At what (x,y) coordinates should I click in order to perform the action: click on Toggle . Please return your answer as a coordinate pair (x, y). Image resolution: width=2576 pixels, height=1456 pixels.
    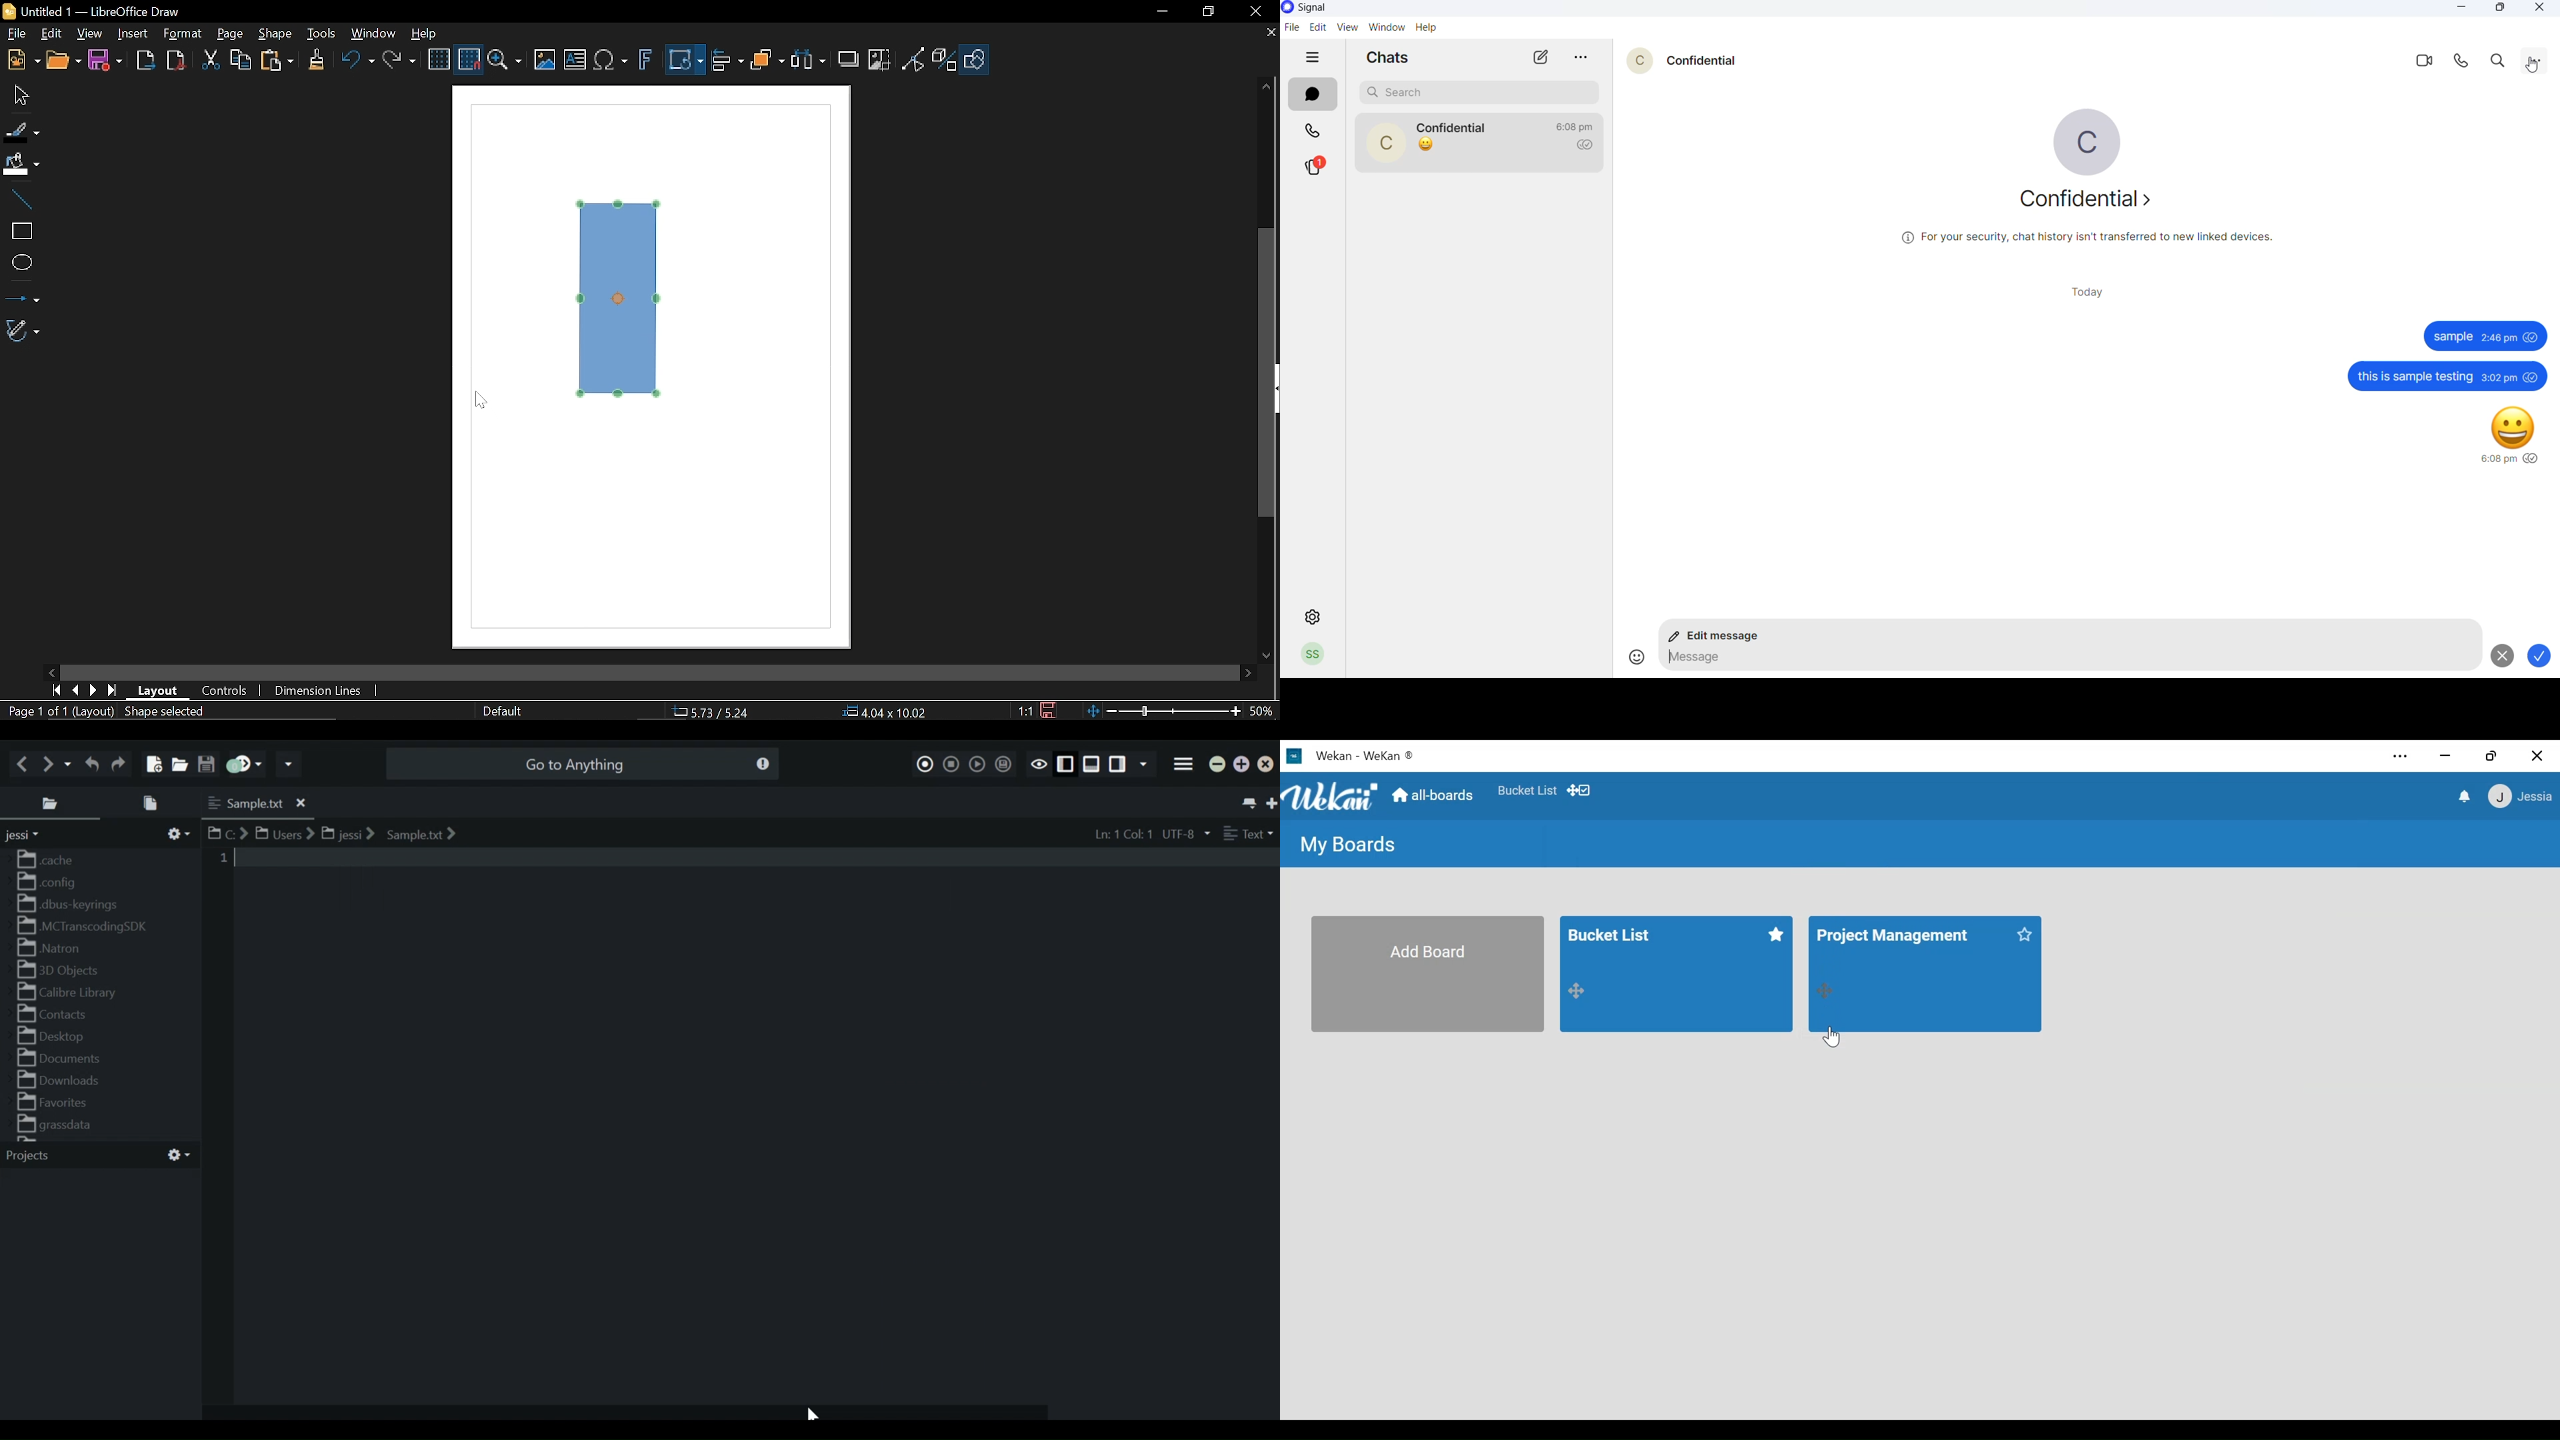
    Looking at the image, I should click on (914, 61).